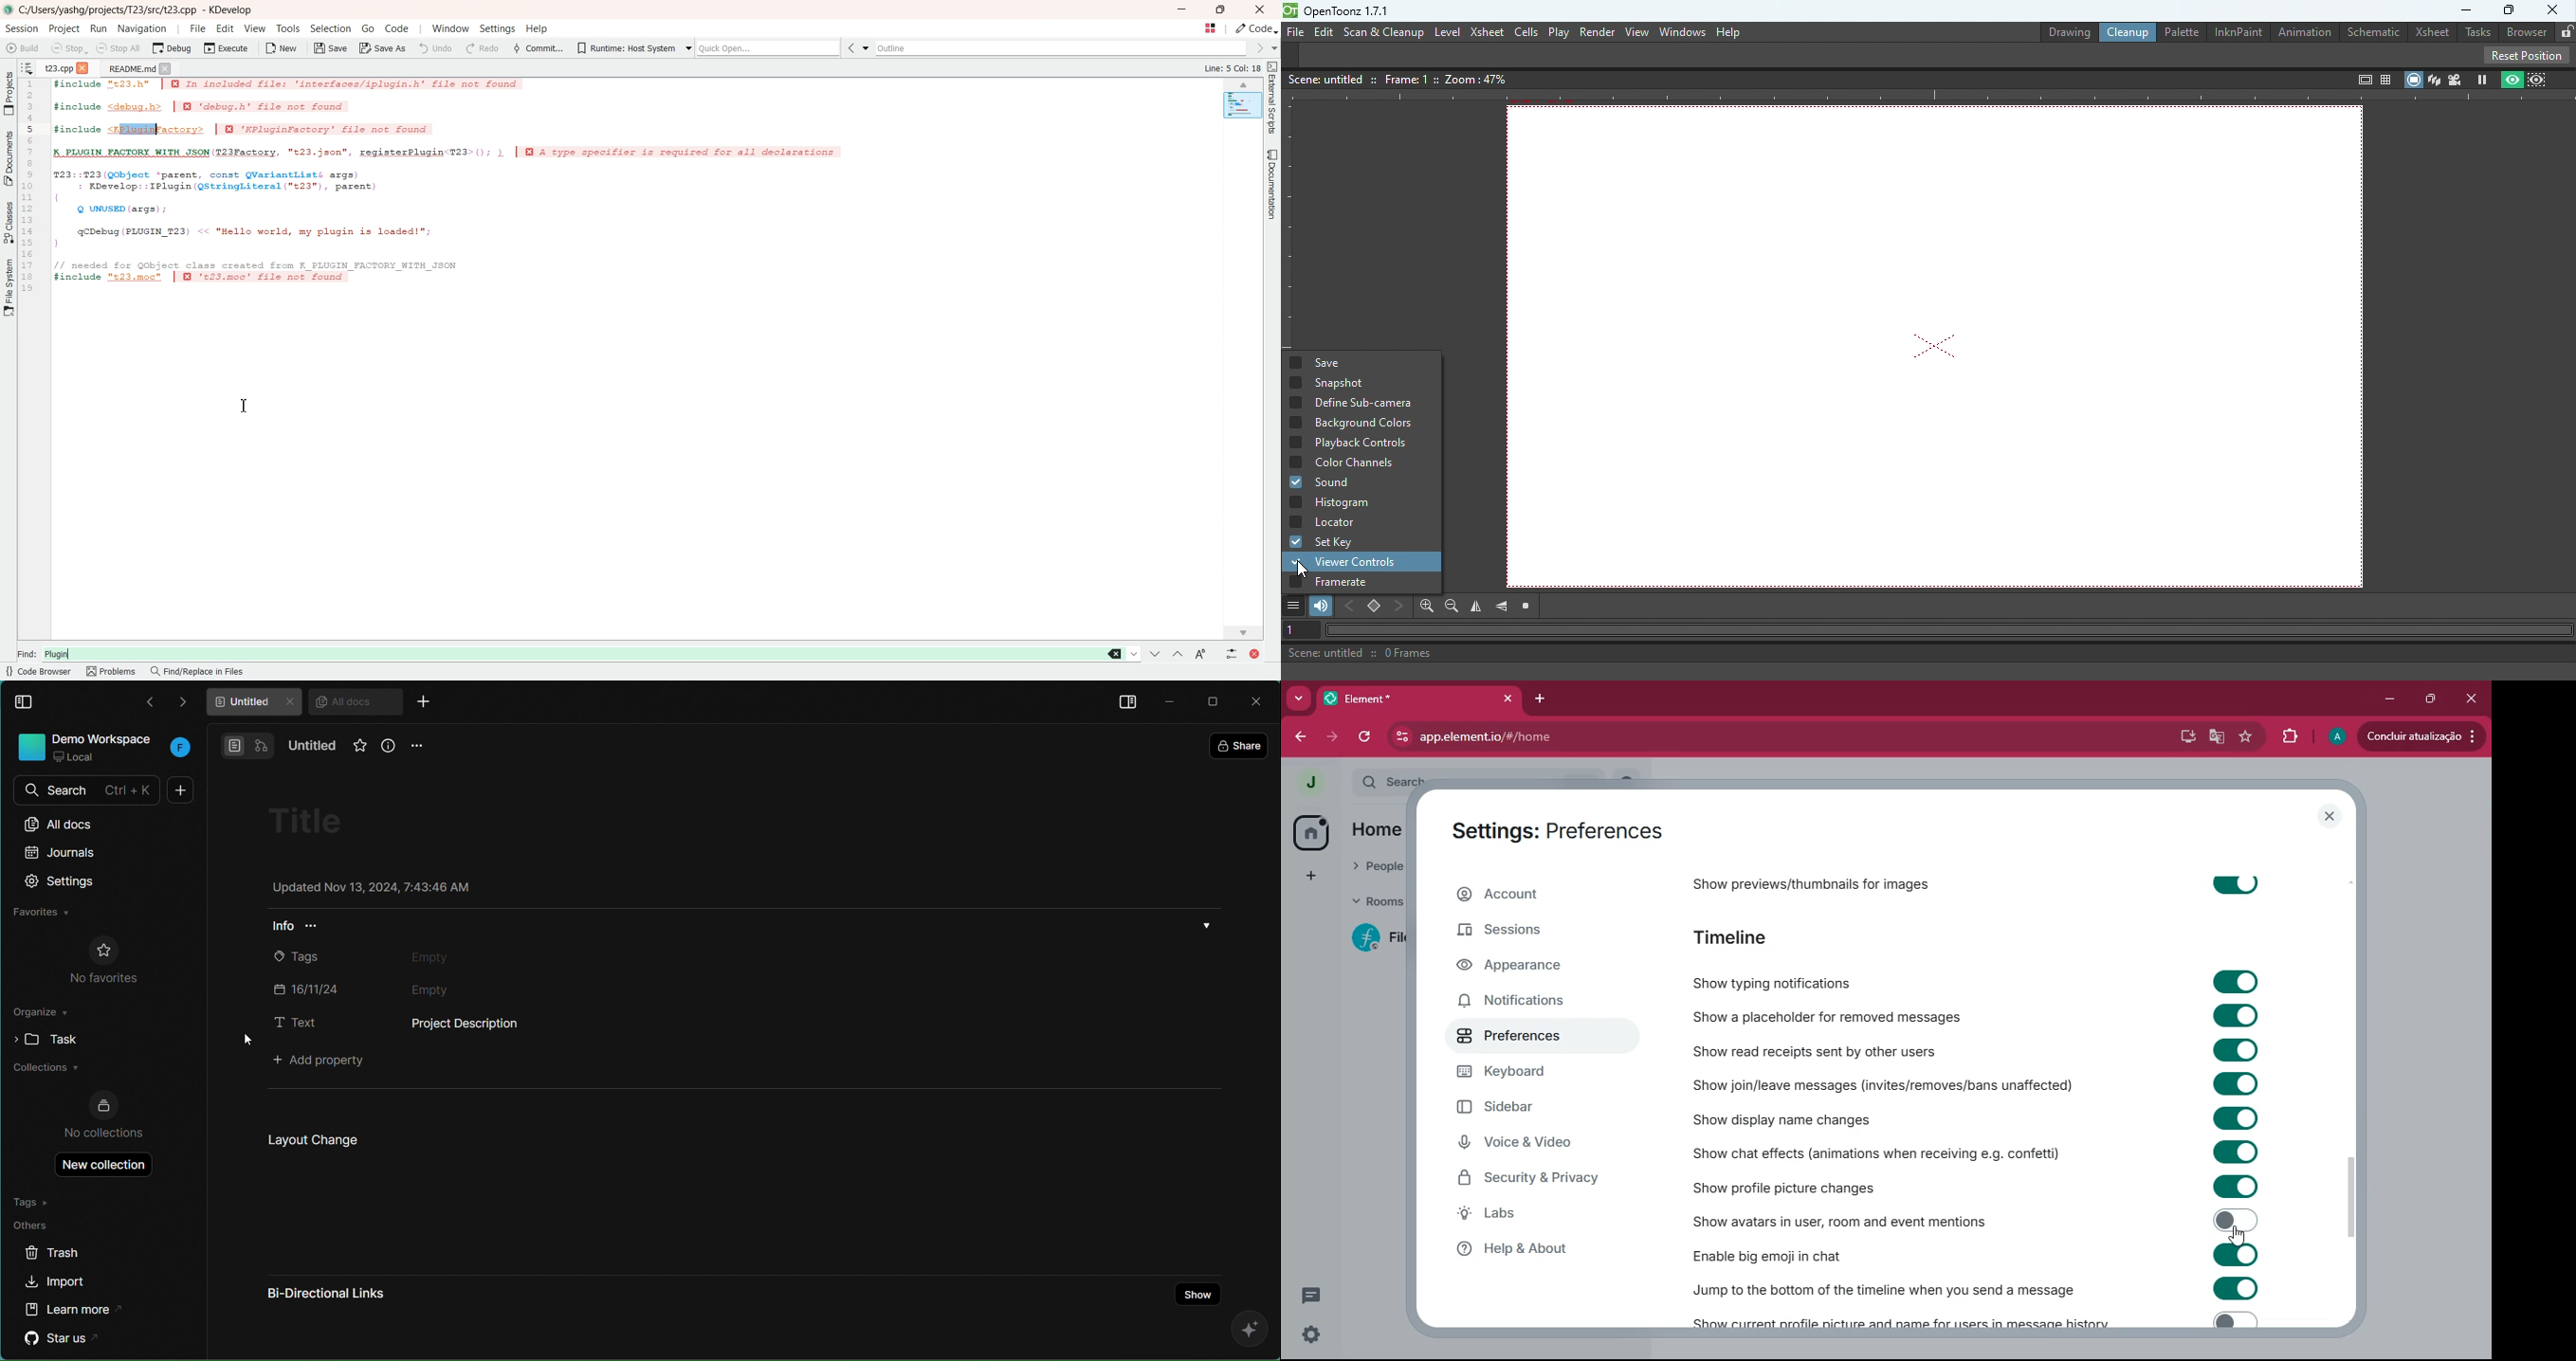 Image resolution: width=2576 pixels, height=1372 pixels. What do you see at coordinates (2241, 1290) in the screenshot?
I see `toggle on ` at bounding box center [2241, 1290].